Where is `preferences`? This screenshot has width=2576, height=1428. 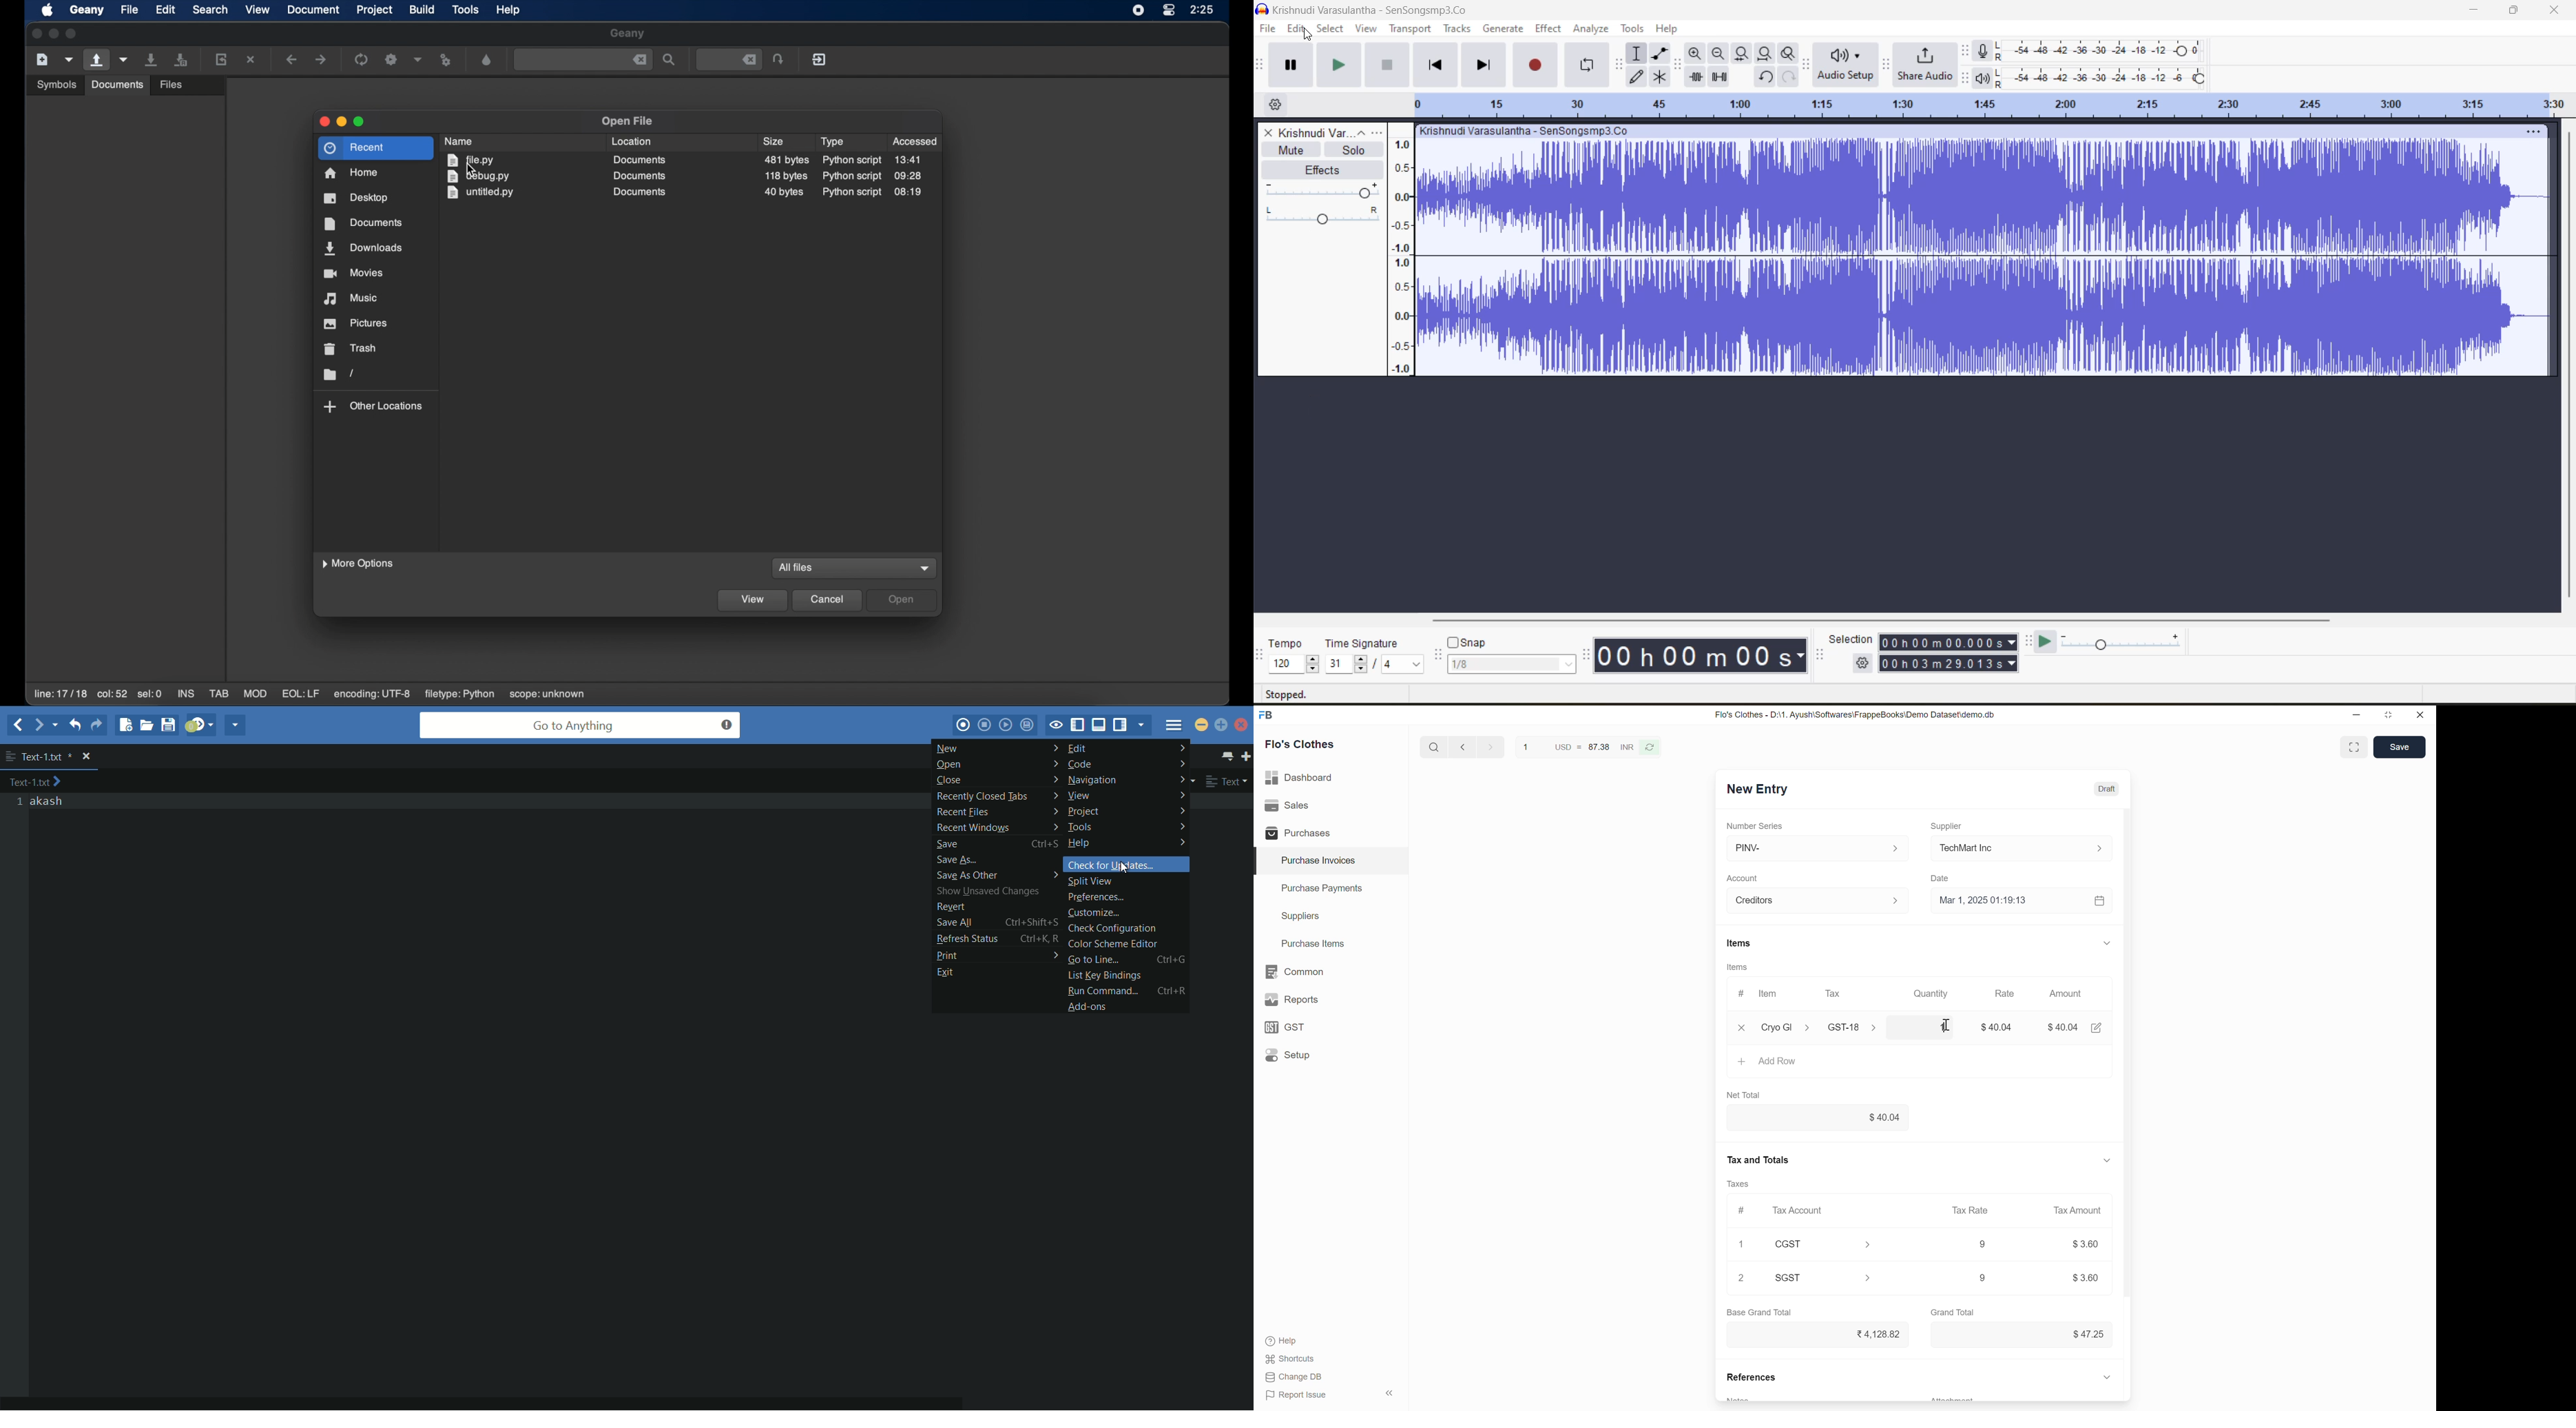 preferences is located at coordinates (1126, 897).